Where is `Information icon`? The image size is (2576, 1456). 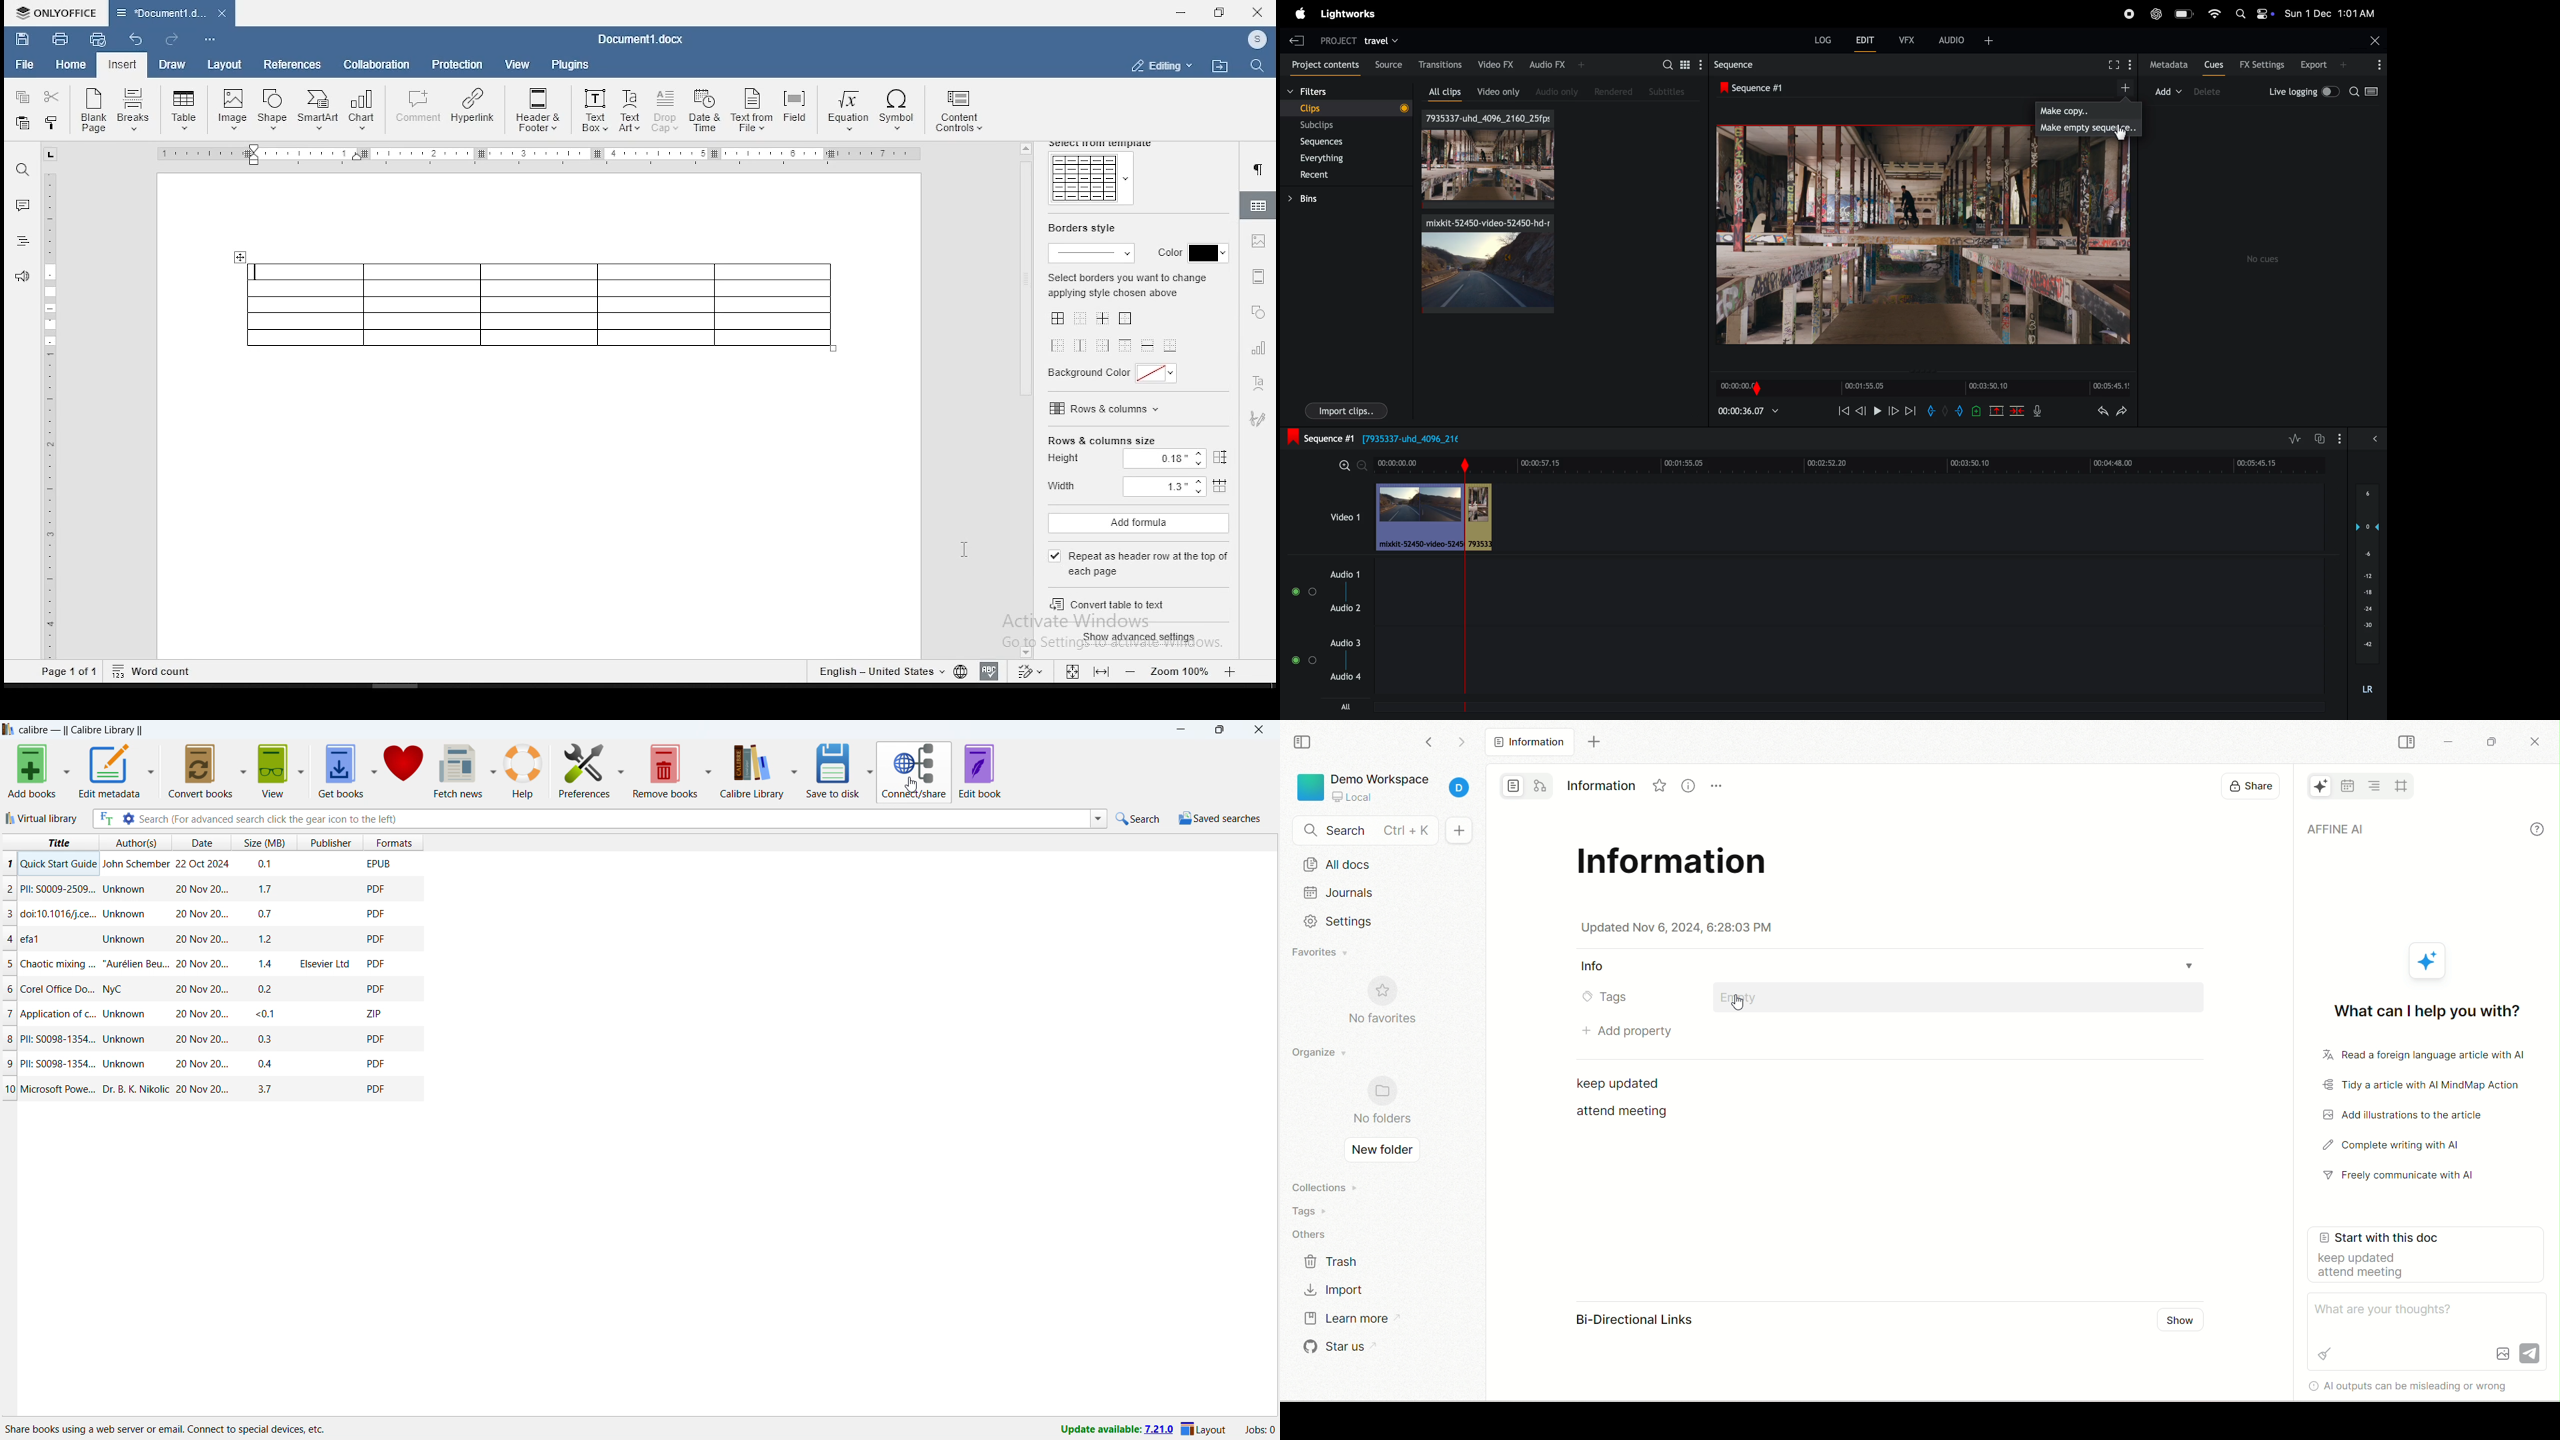
Information icon is located at coordinates (1689, 787).